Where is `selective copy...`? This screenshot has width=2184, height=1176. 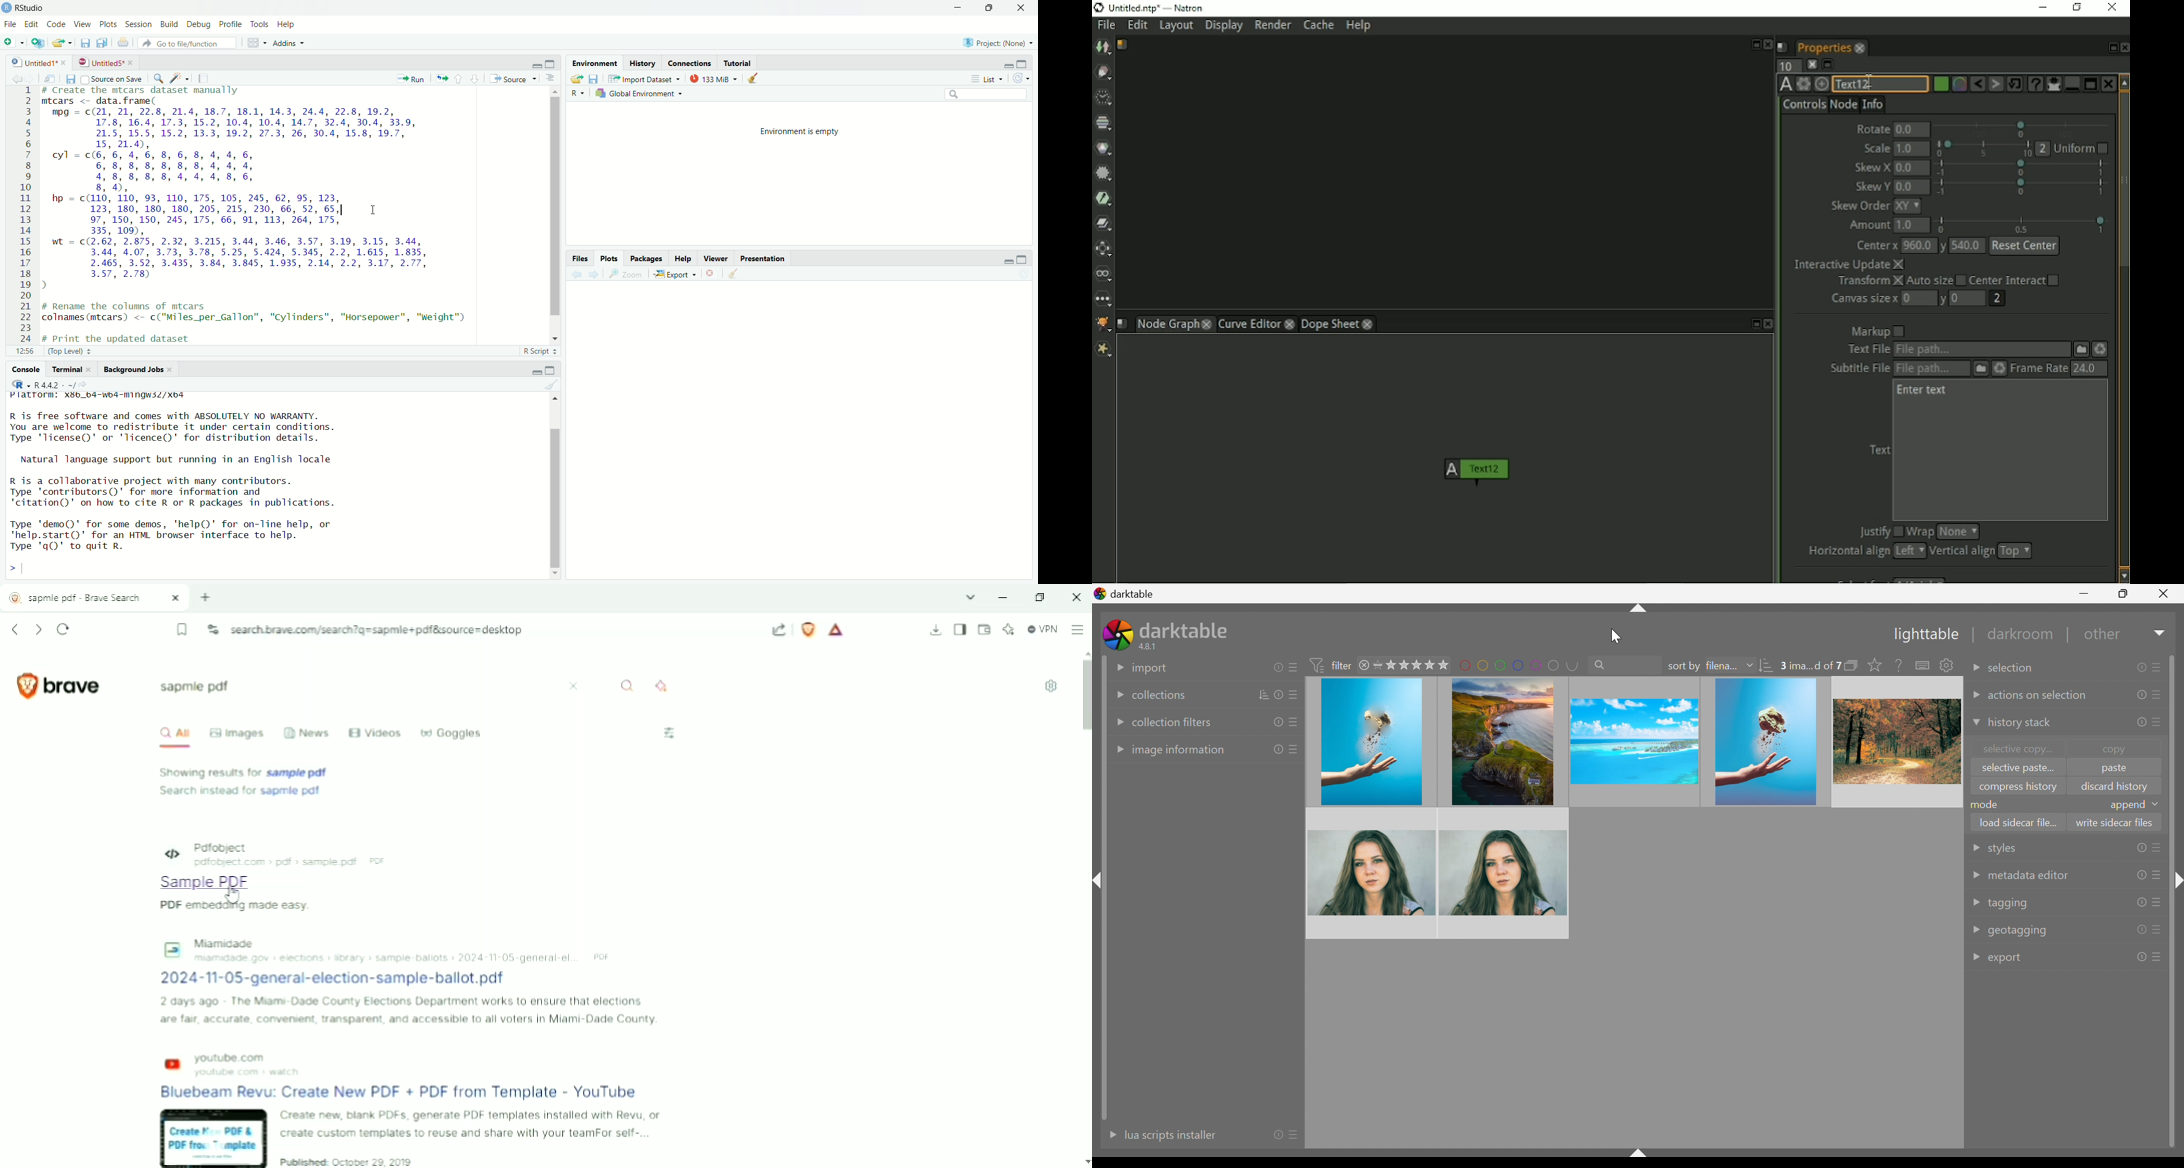
selective copy... is located at coordinates (2019, 748).